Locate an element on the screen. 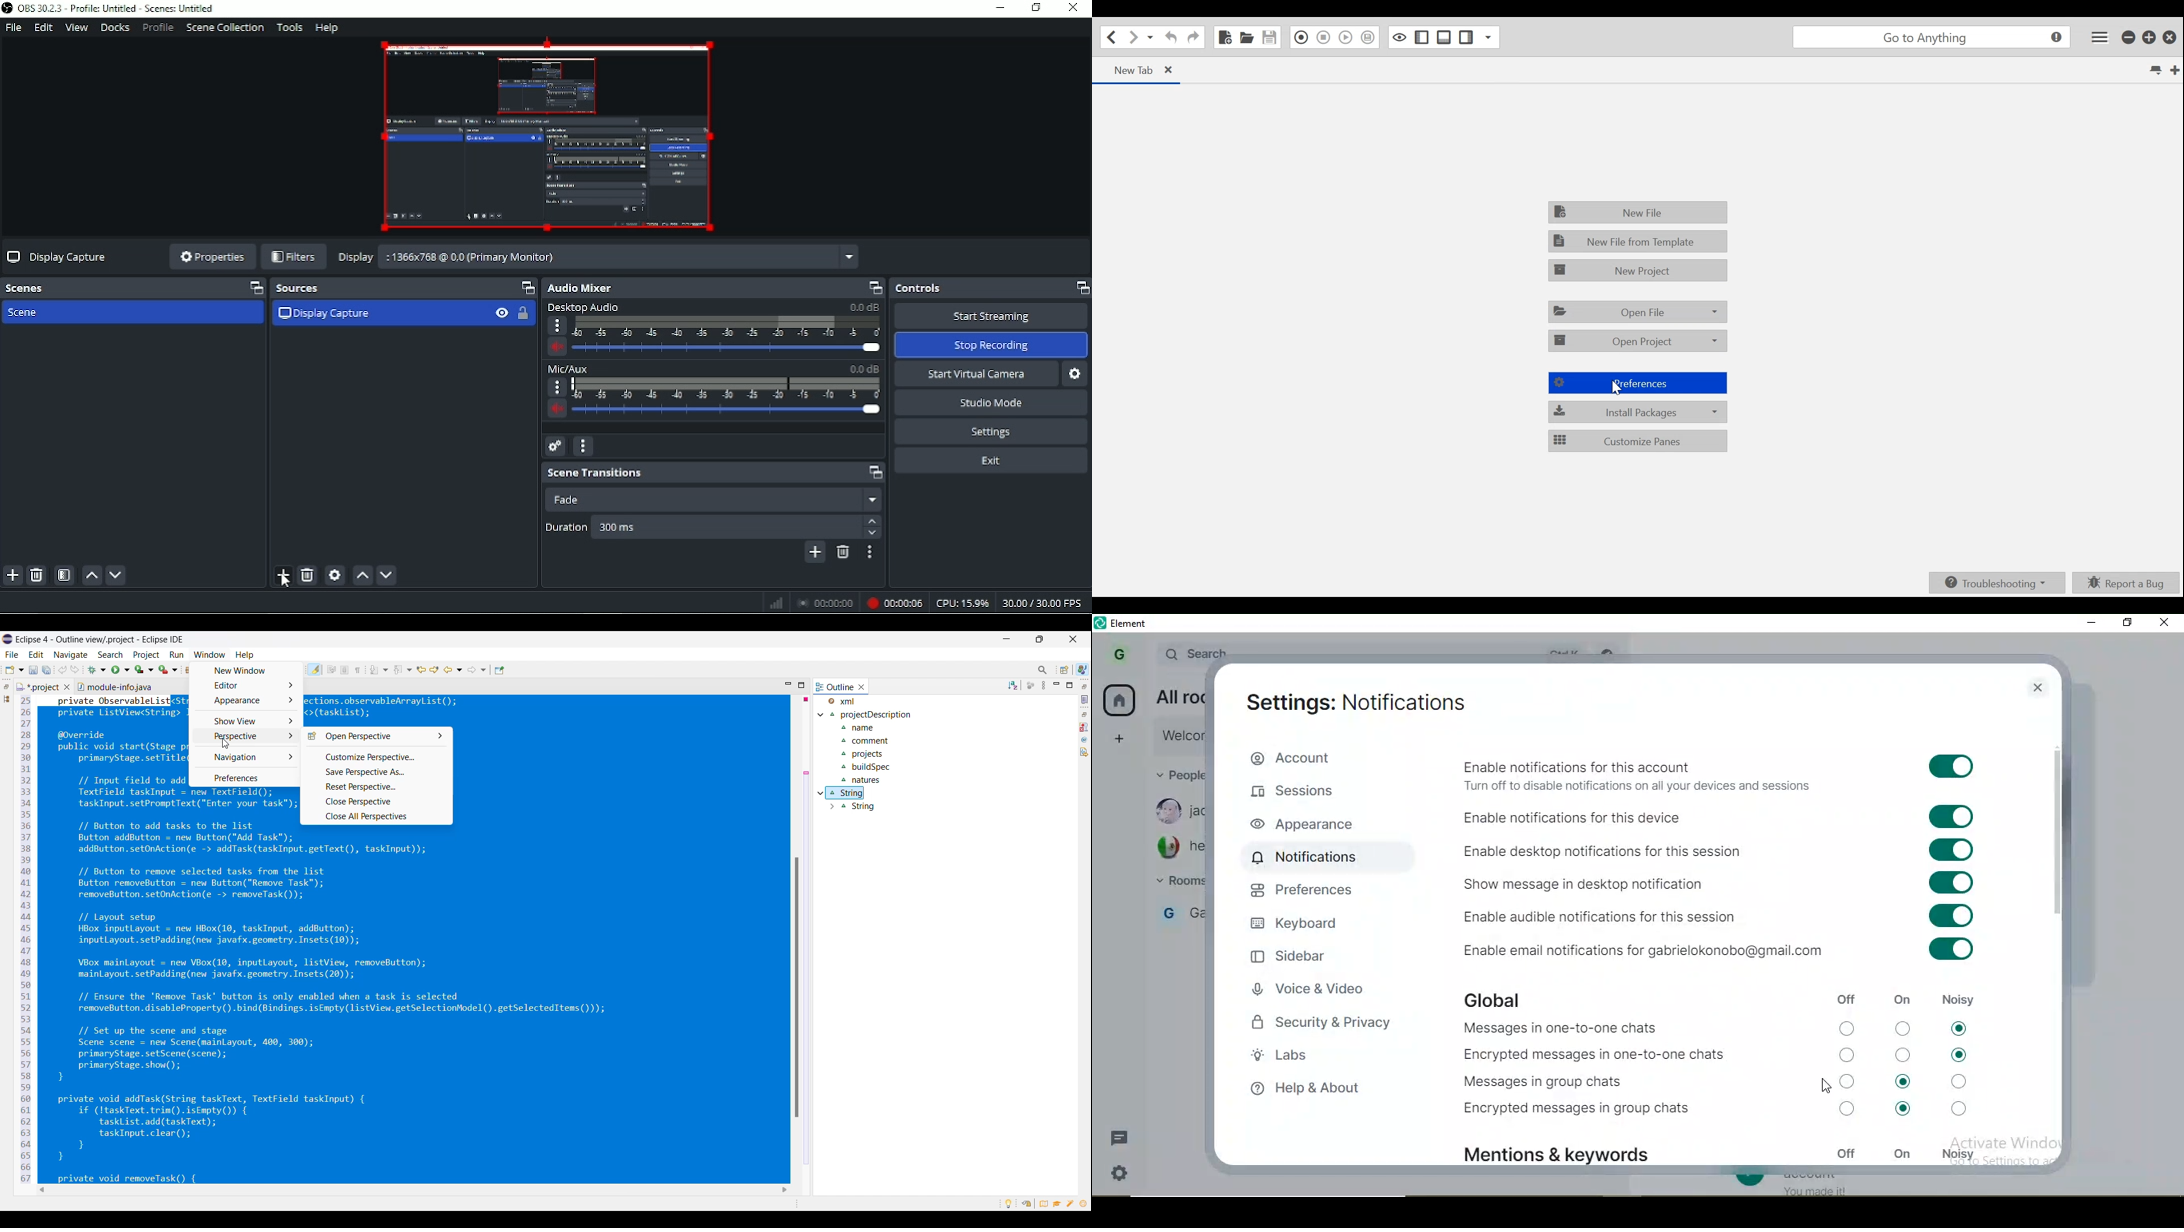  on is located at coordinates (1904, 999).